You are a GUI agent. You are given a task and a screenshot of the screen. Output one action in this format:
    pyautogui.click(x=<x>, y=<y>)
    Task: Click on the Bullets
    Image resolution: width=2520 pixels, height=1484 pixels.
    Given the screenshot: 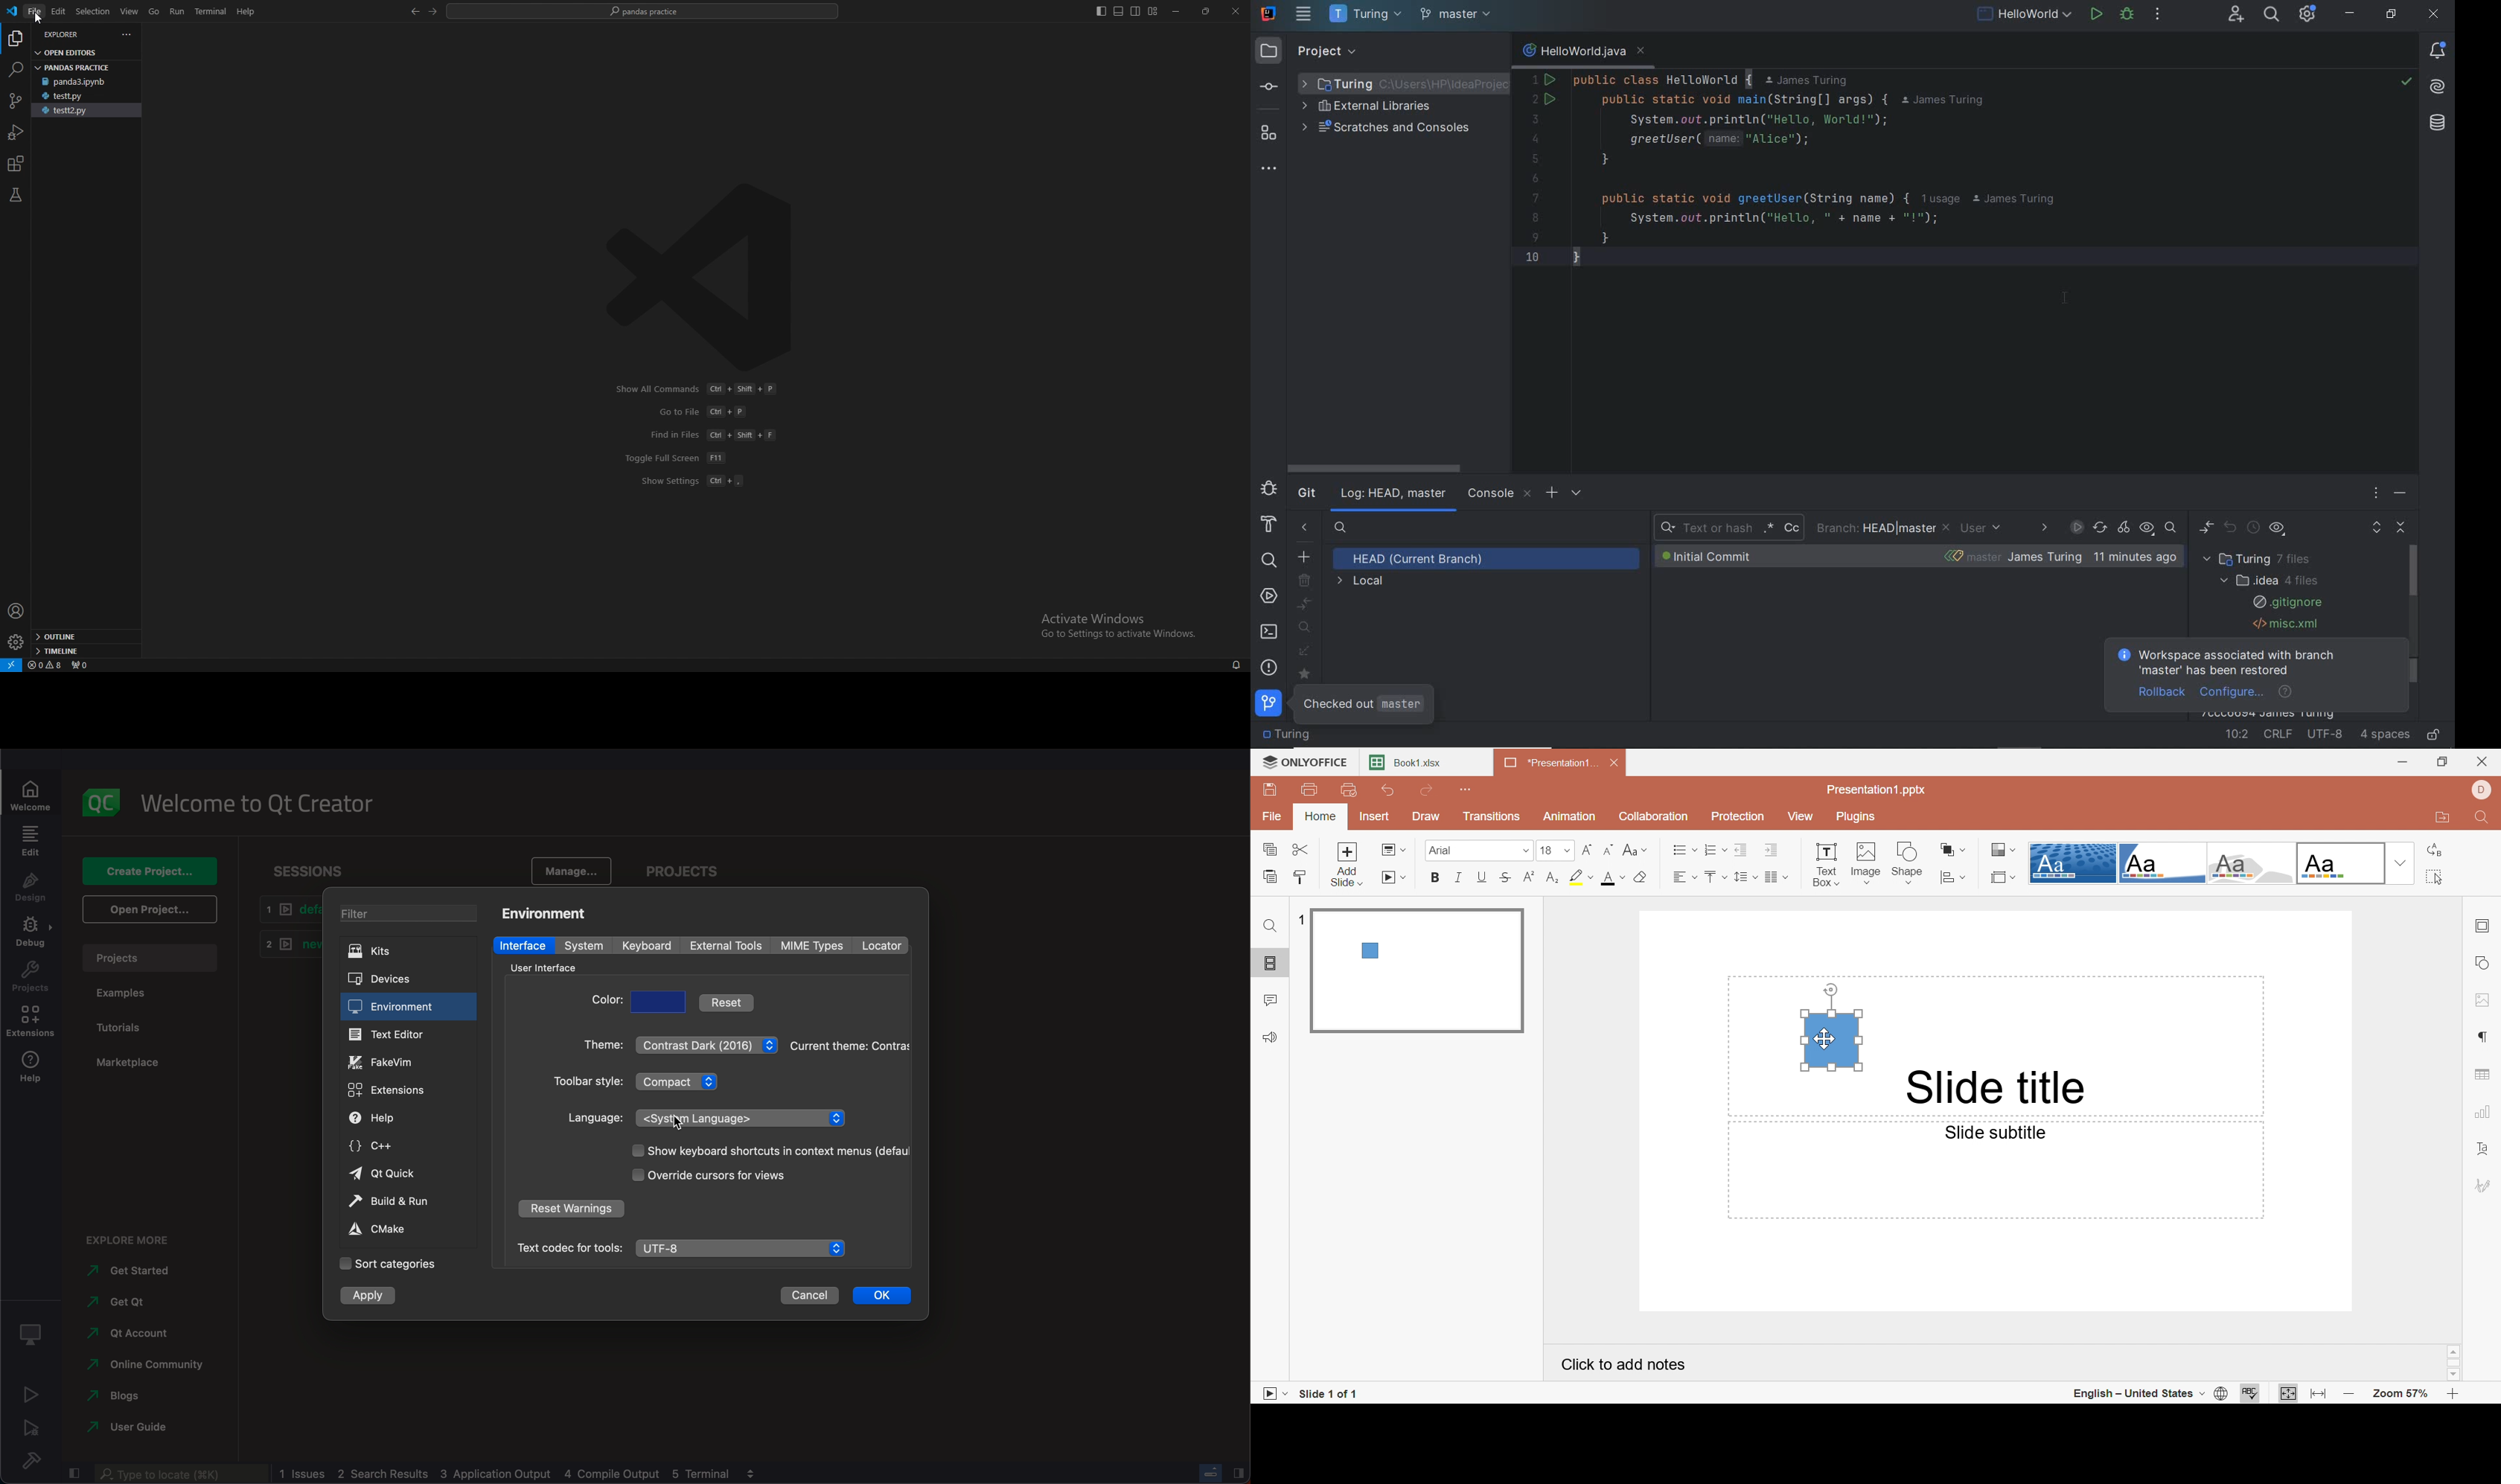 What is the action you would take?
    pyautogui.click(x=1685, y=850)
    